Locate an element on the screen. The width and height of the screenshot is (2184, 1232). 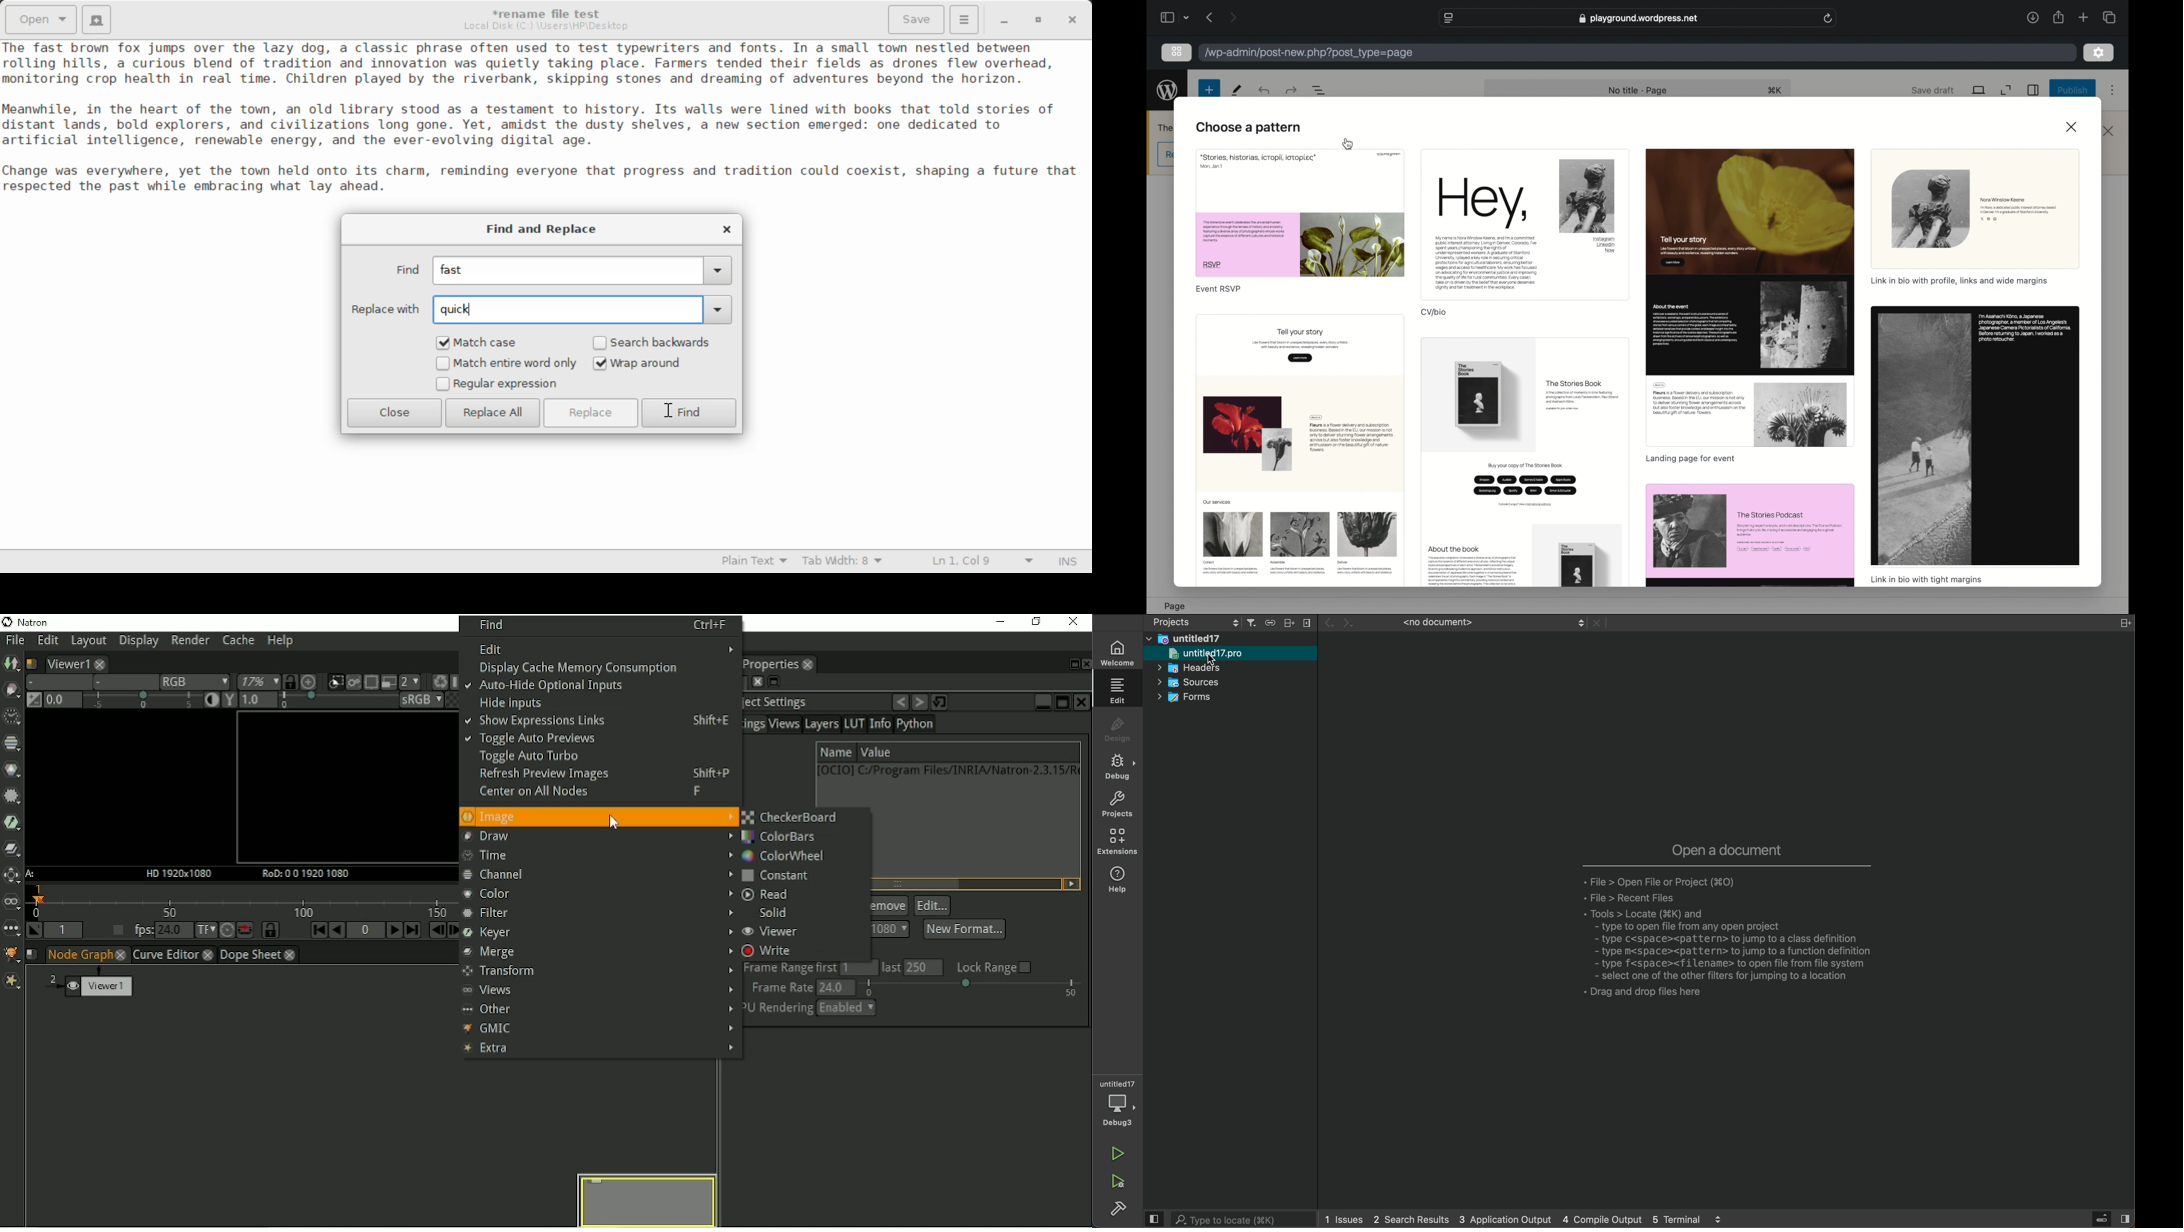
wordpress is located at coordinates (1168, 90).